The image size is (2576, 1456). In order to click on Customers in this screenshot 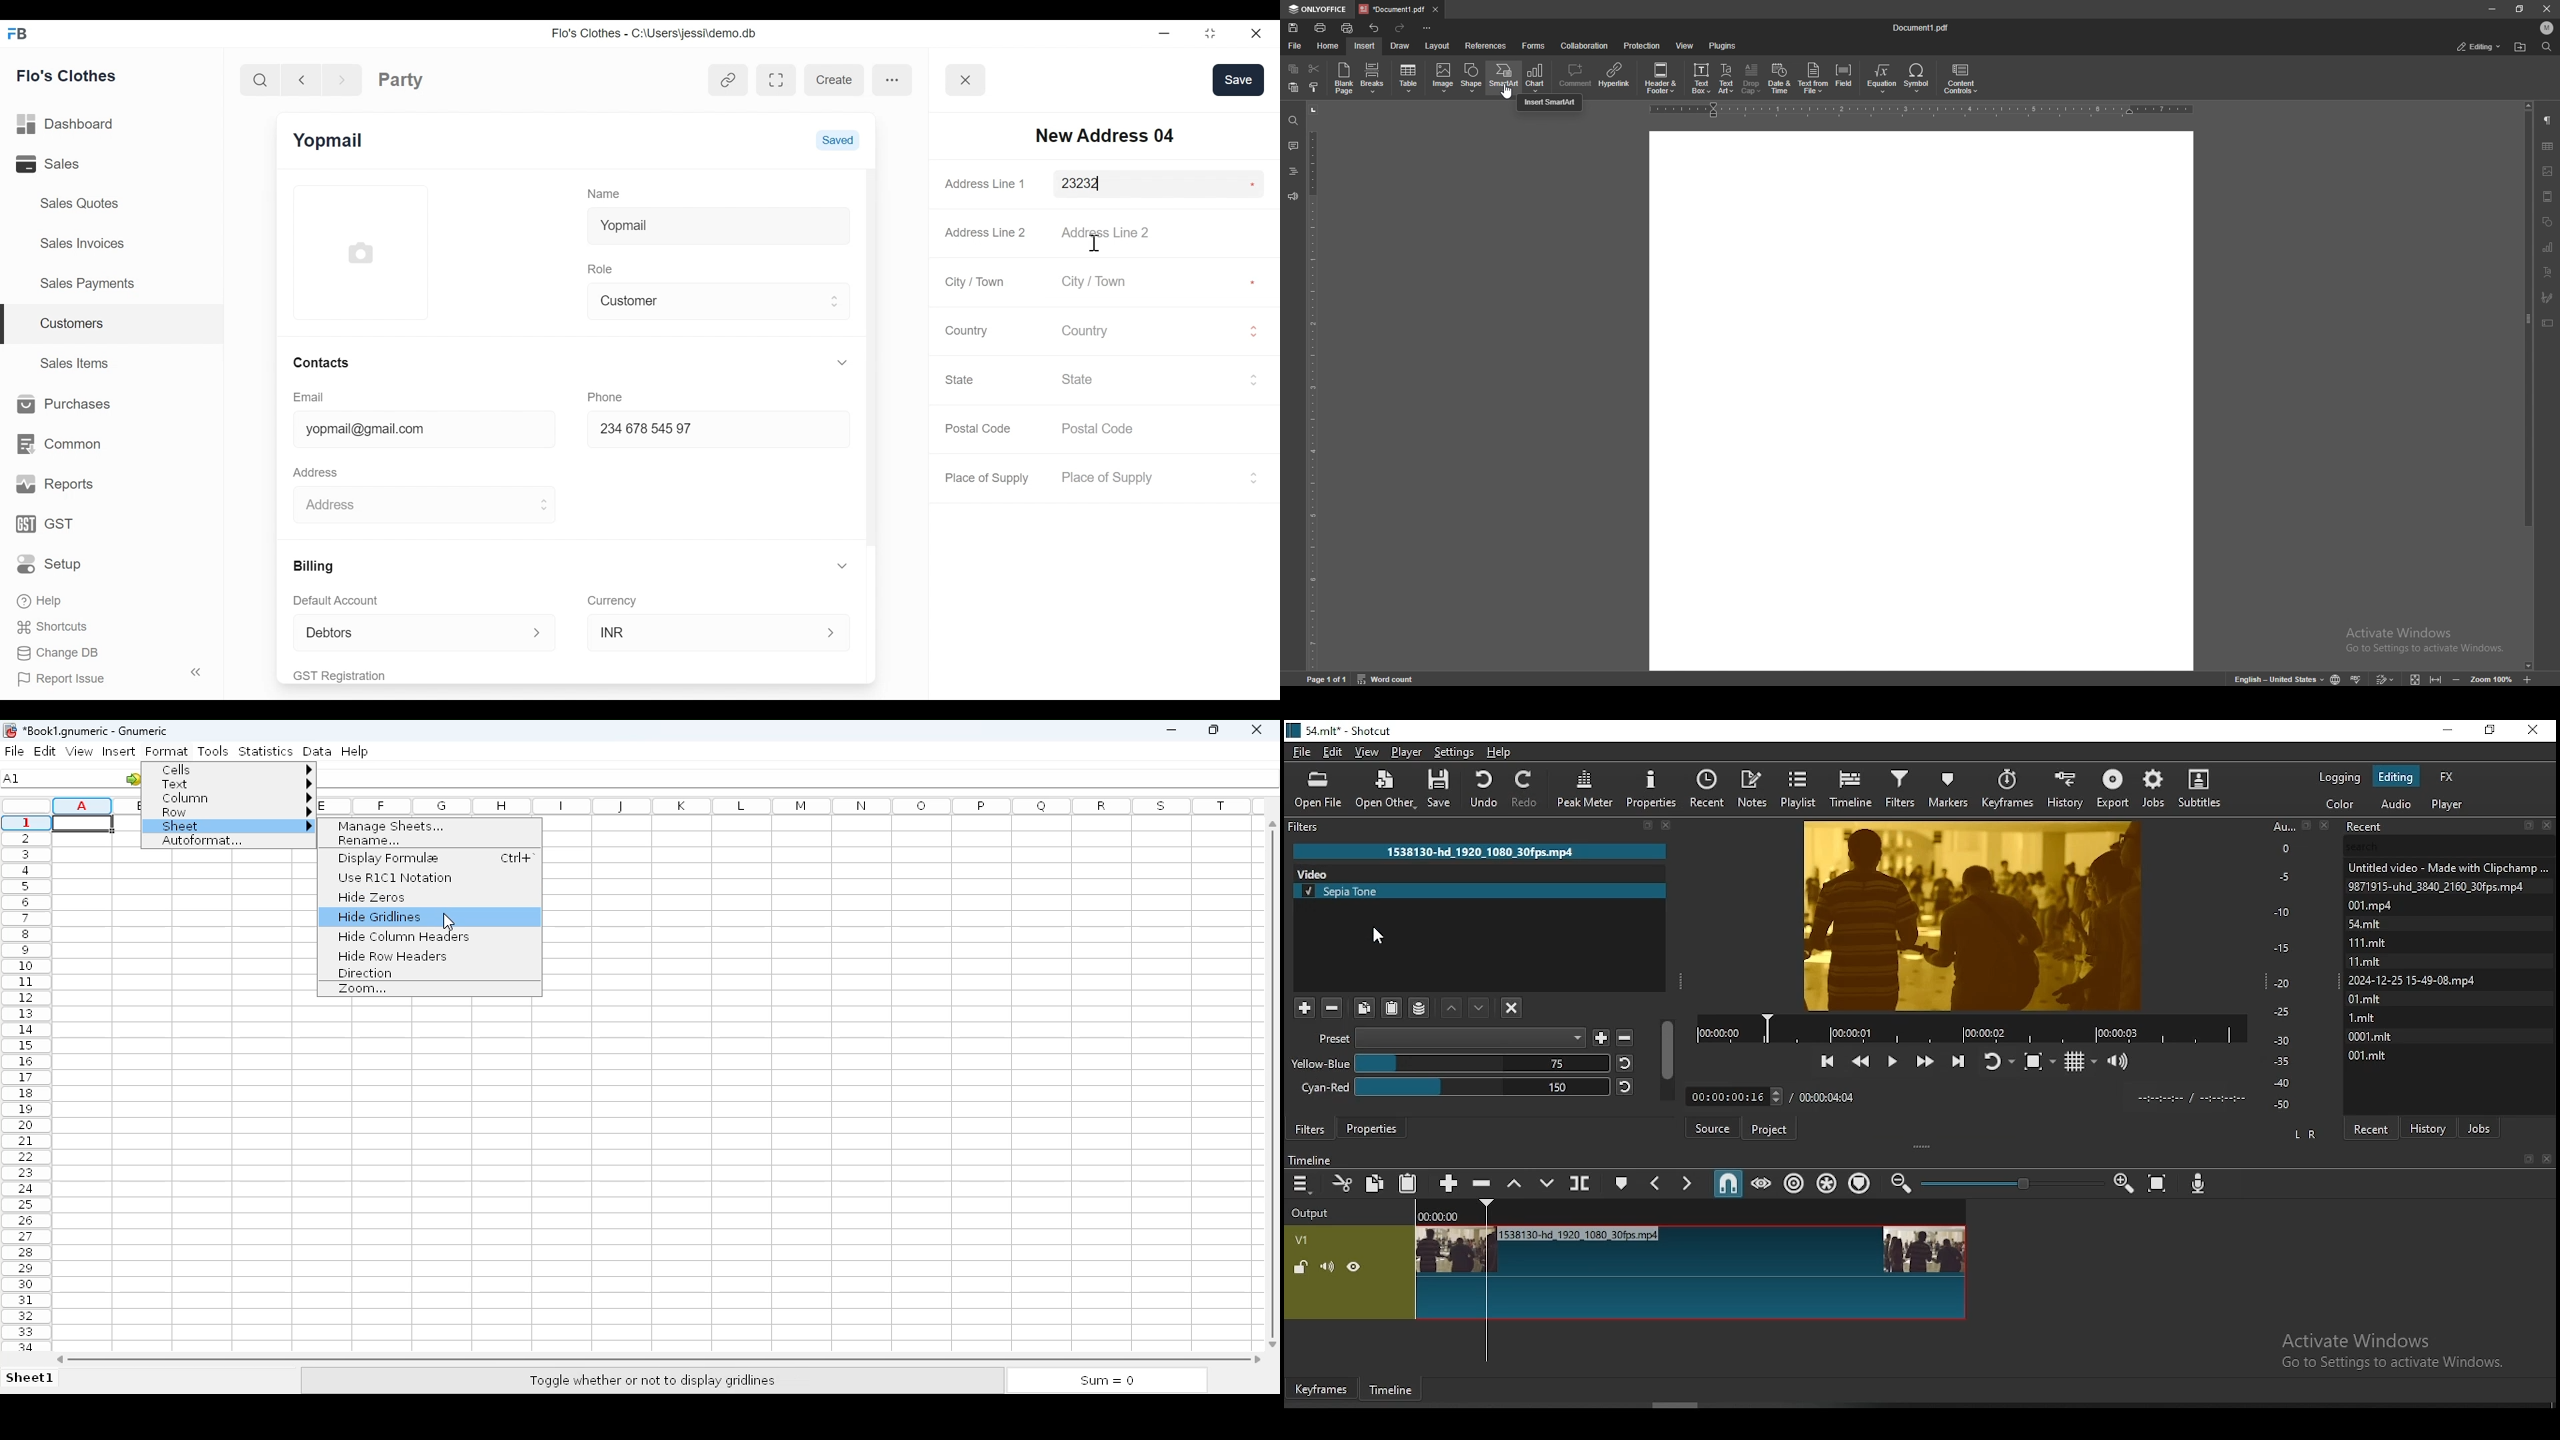, I will do `click(113, 325)`.